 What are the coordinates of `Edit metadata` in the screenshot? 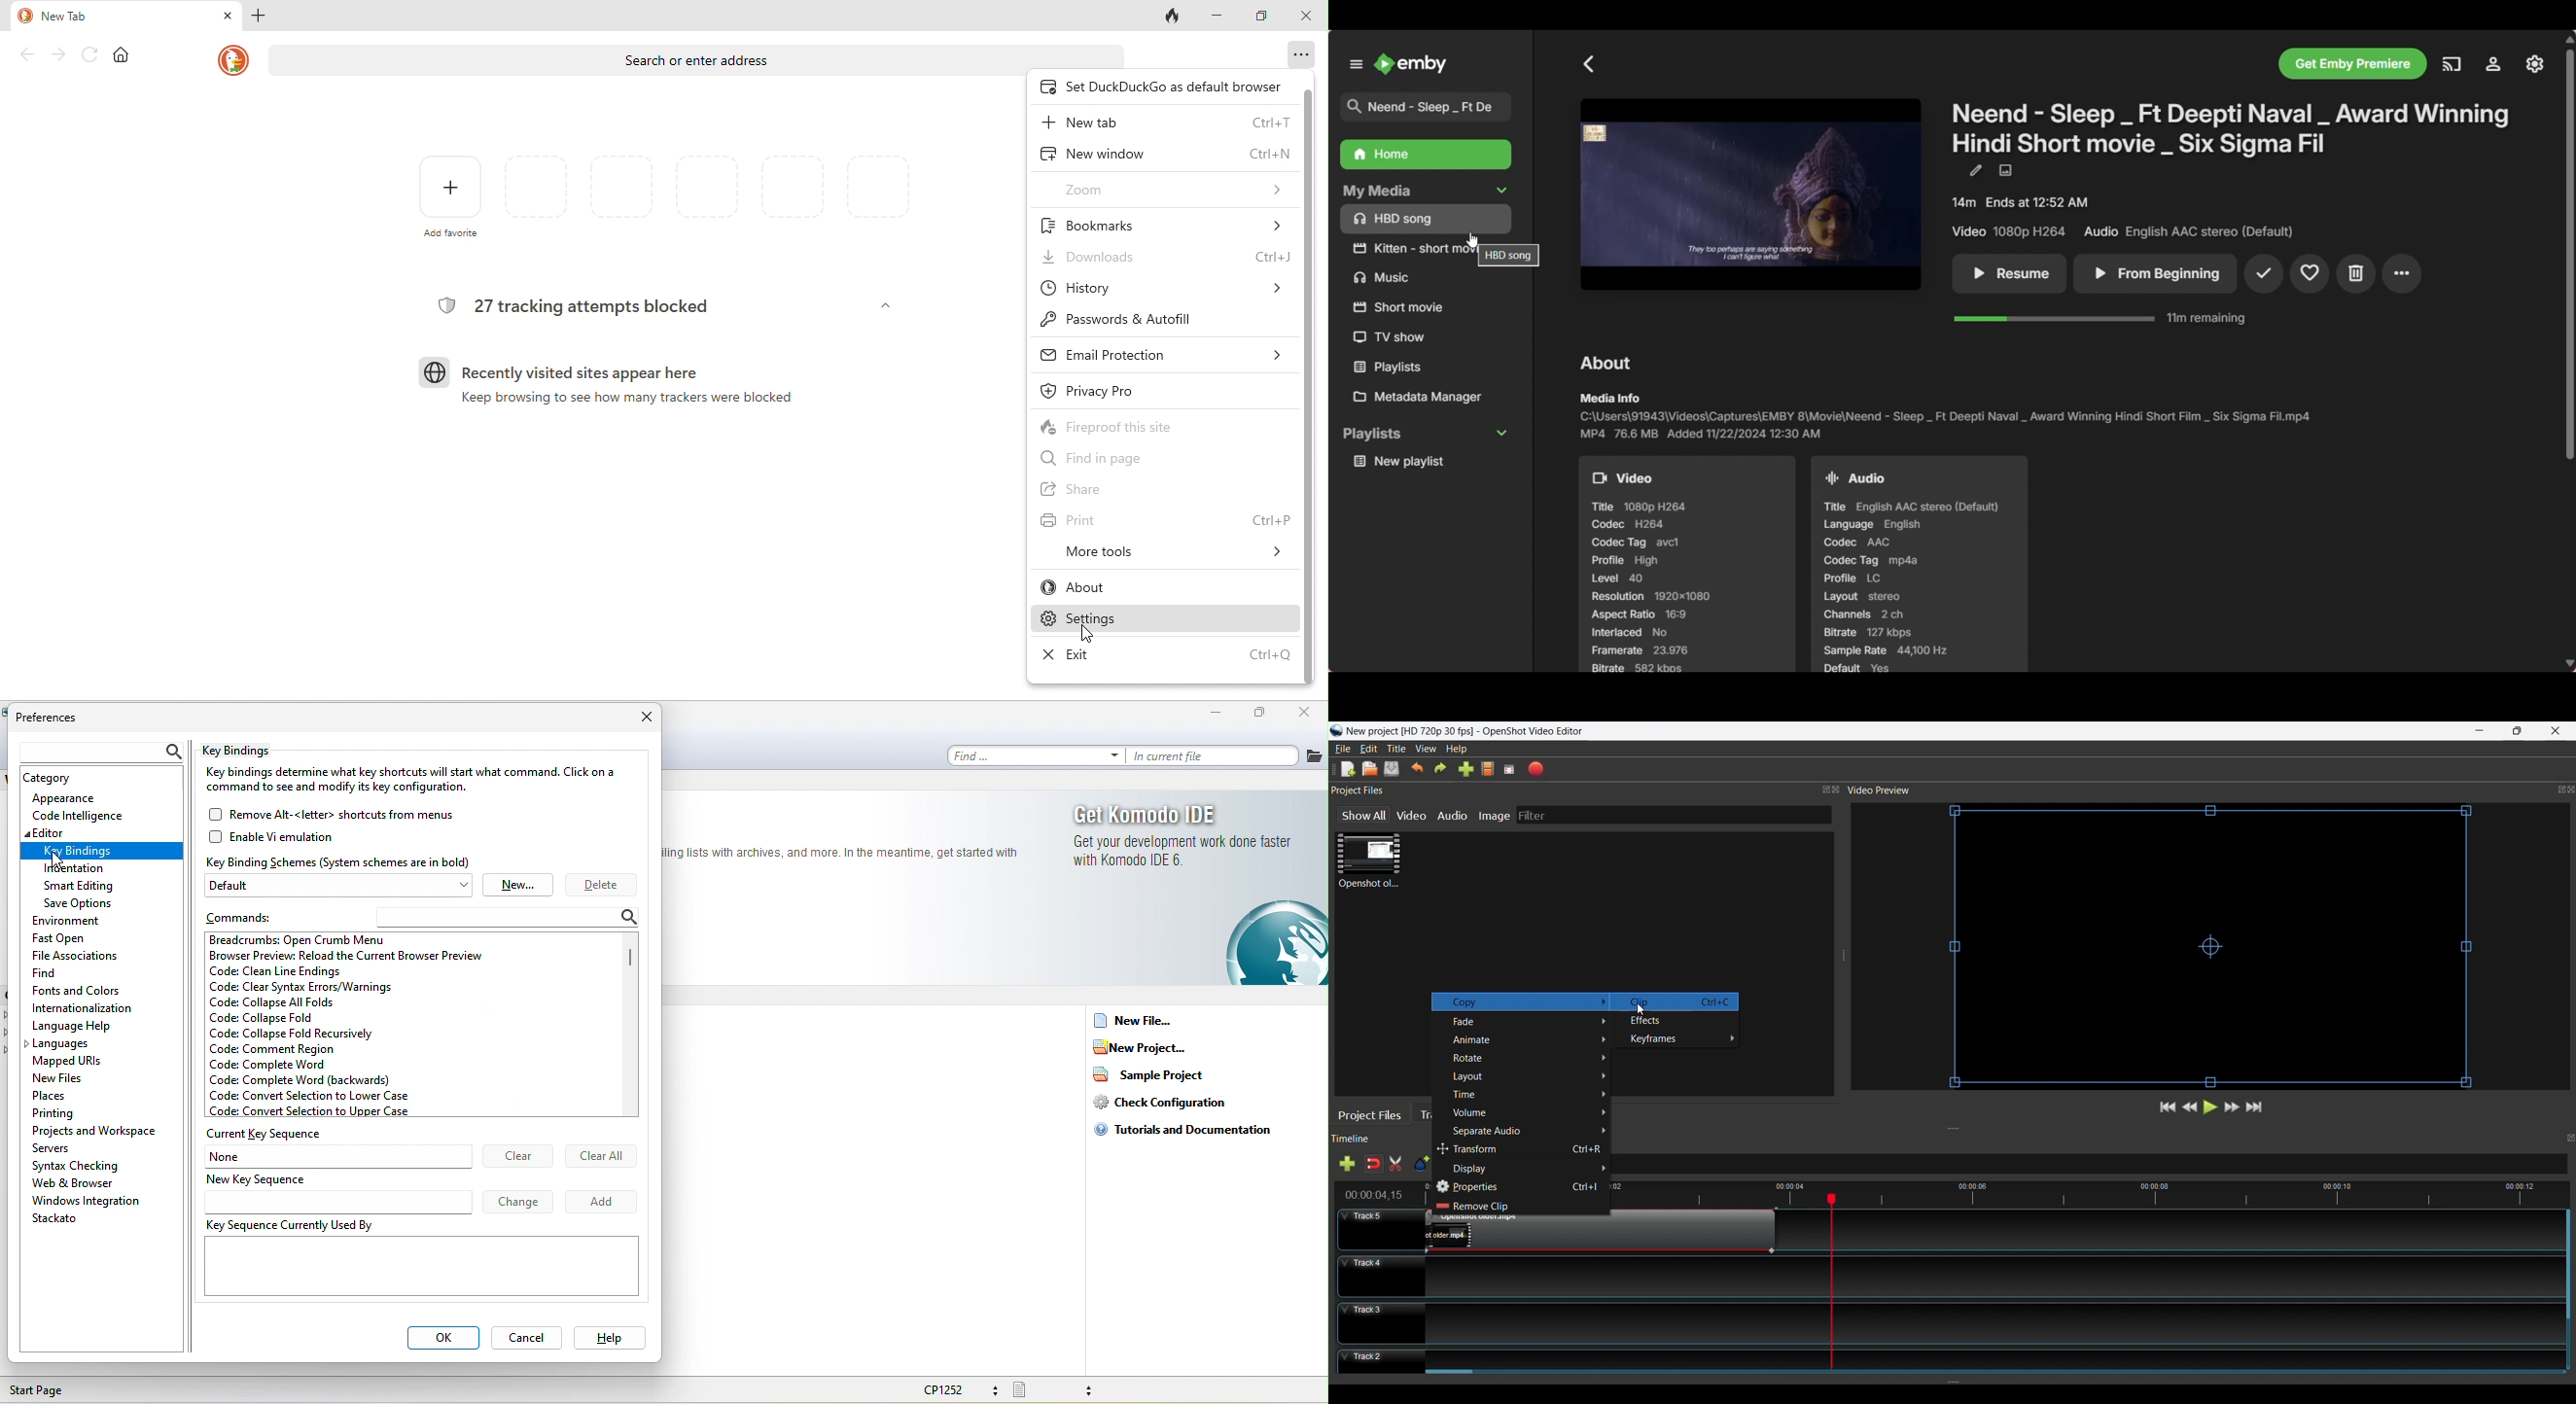 It's located at (1975, 170).